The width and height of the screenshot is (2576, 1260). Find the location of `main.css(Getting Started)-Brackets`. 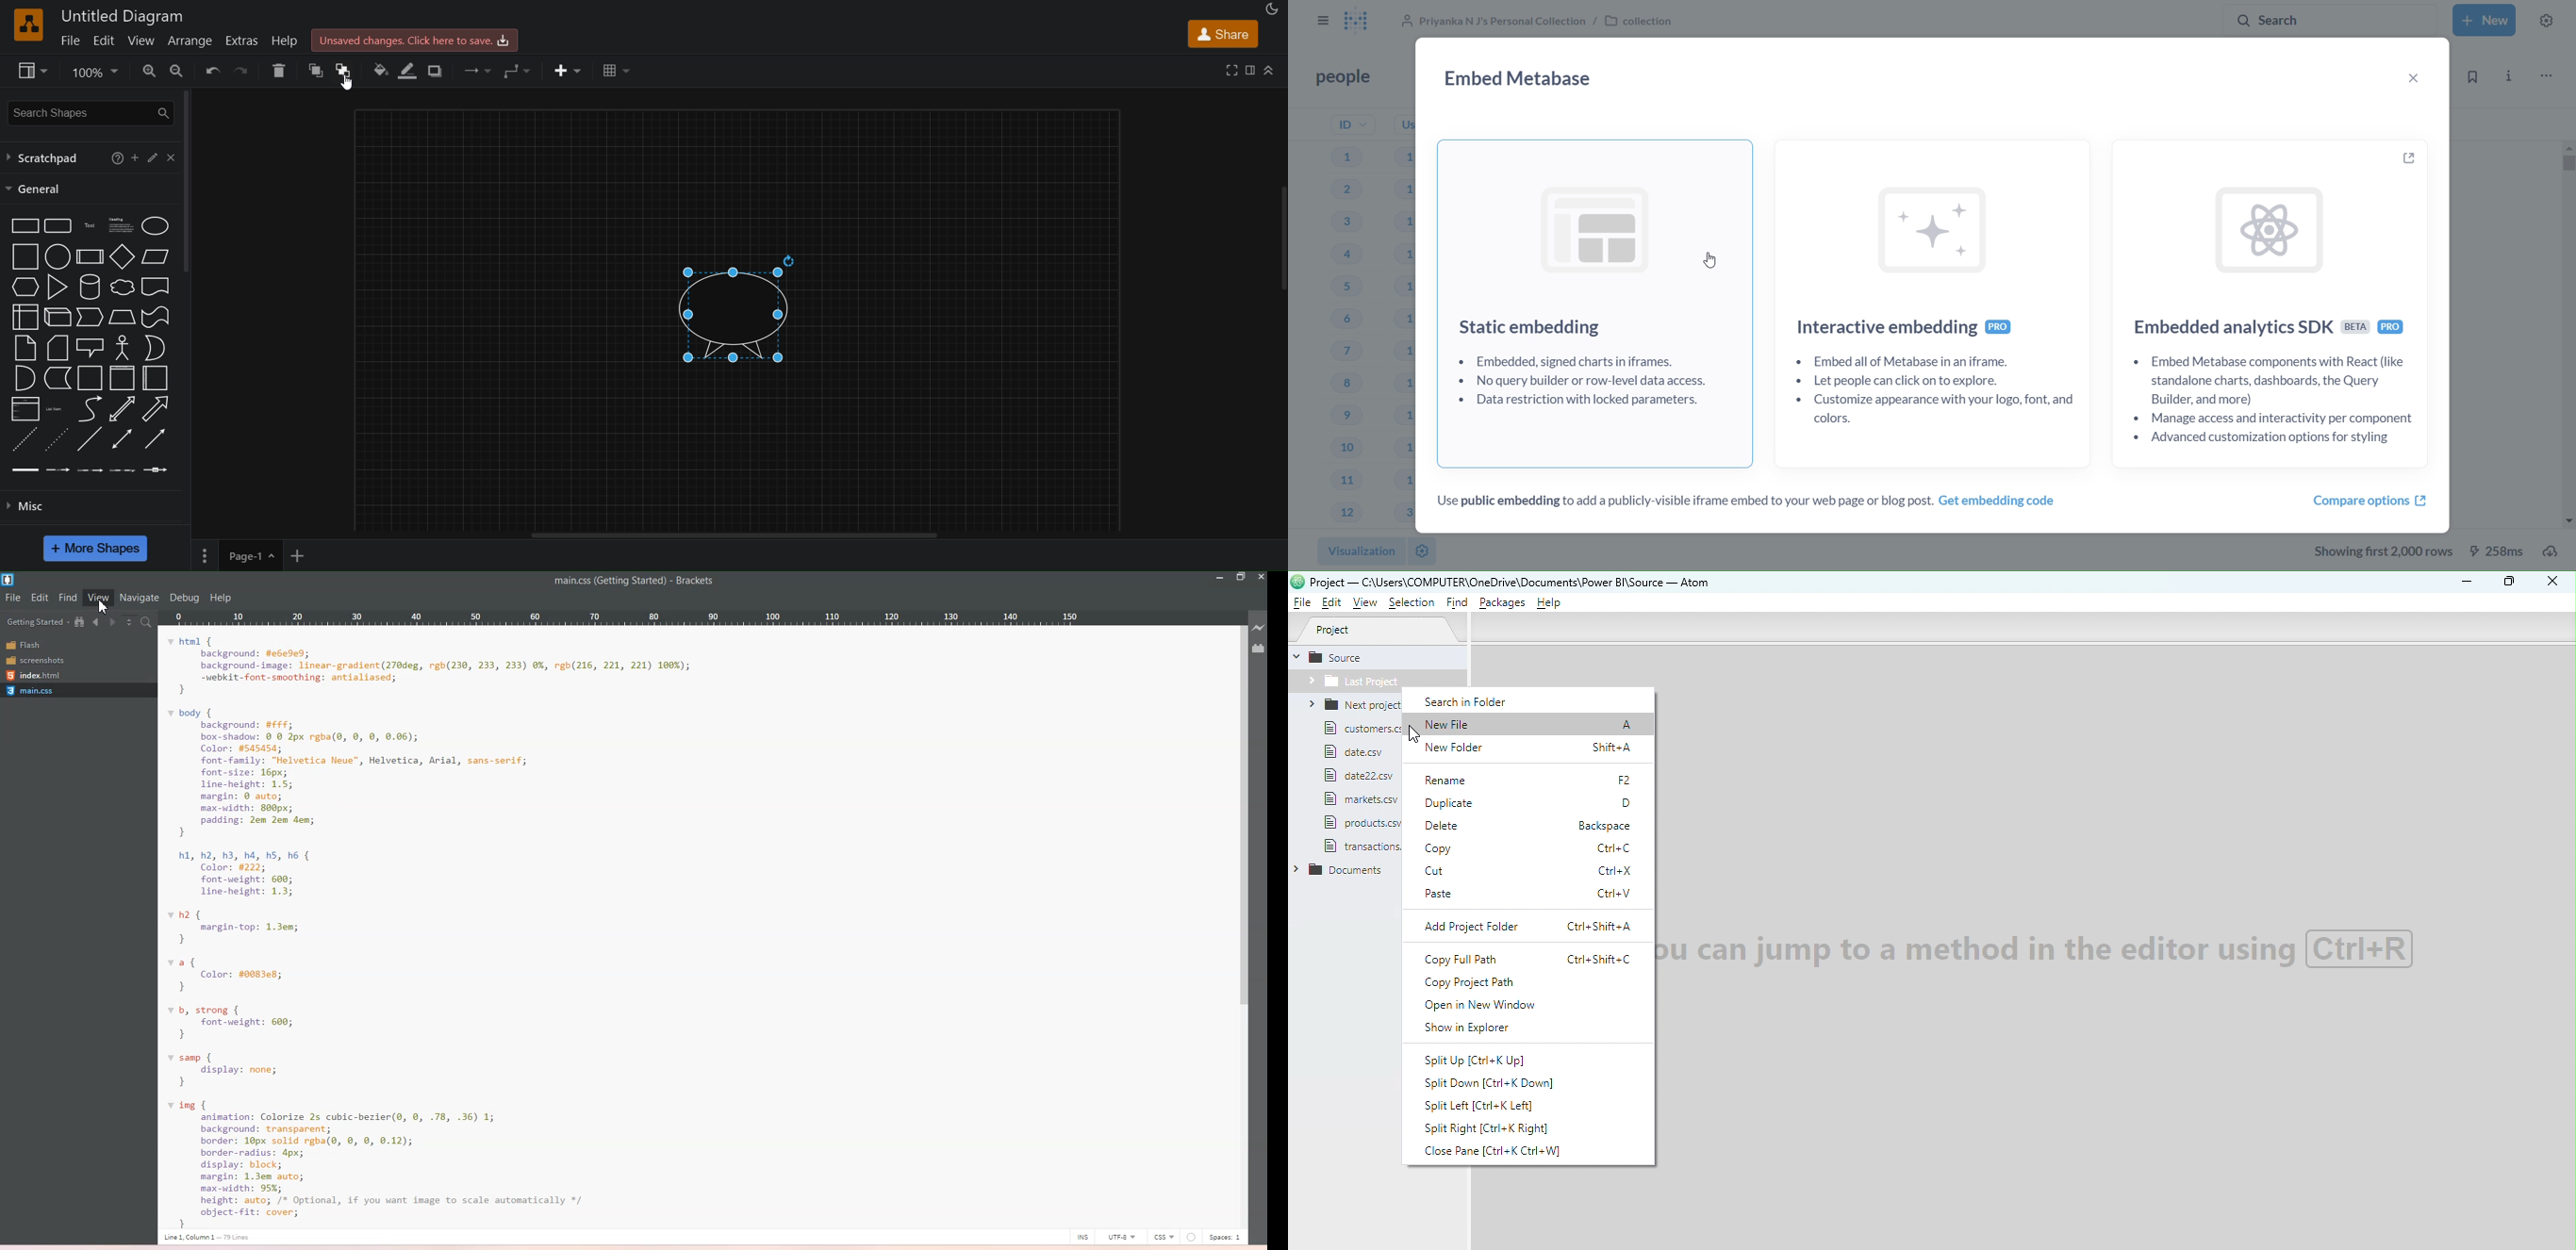

main.css(Getting Started)-Brackets is located at coordinates (634, 582).